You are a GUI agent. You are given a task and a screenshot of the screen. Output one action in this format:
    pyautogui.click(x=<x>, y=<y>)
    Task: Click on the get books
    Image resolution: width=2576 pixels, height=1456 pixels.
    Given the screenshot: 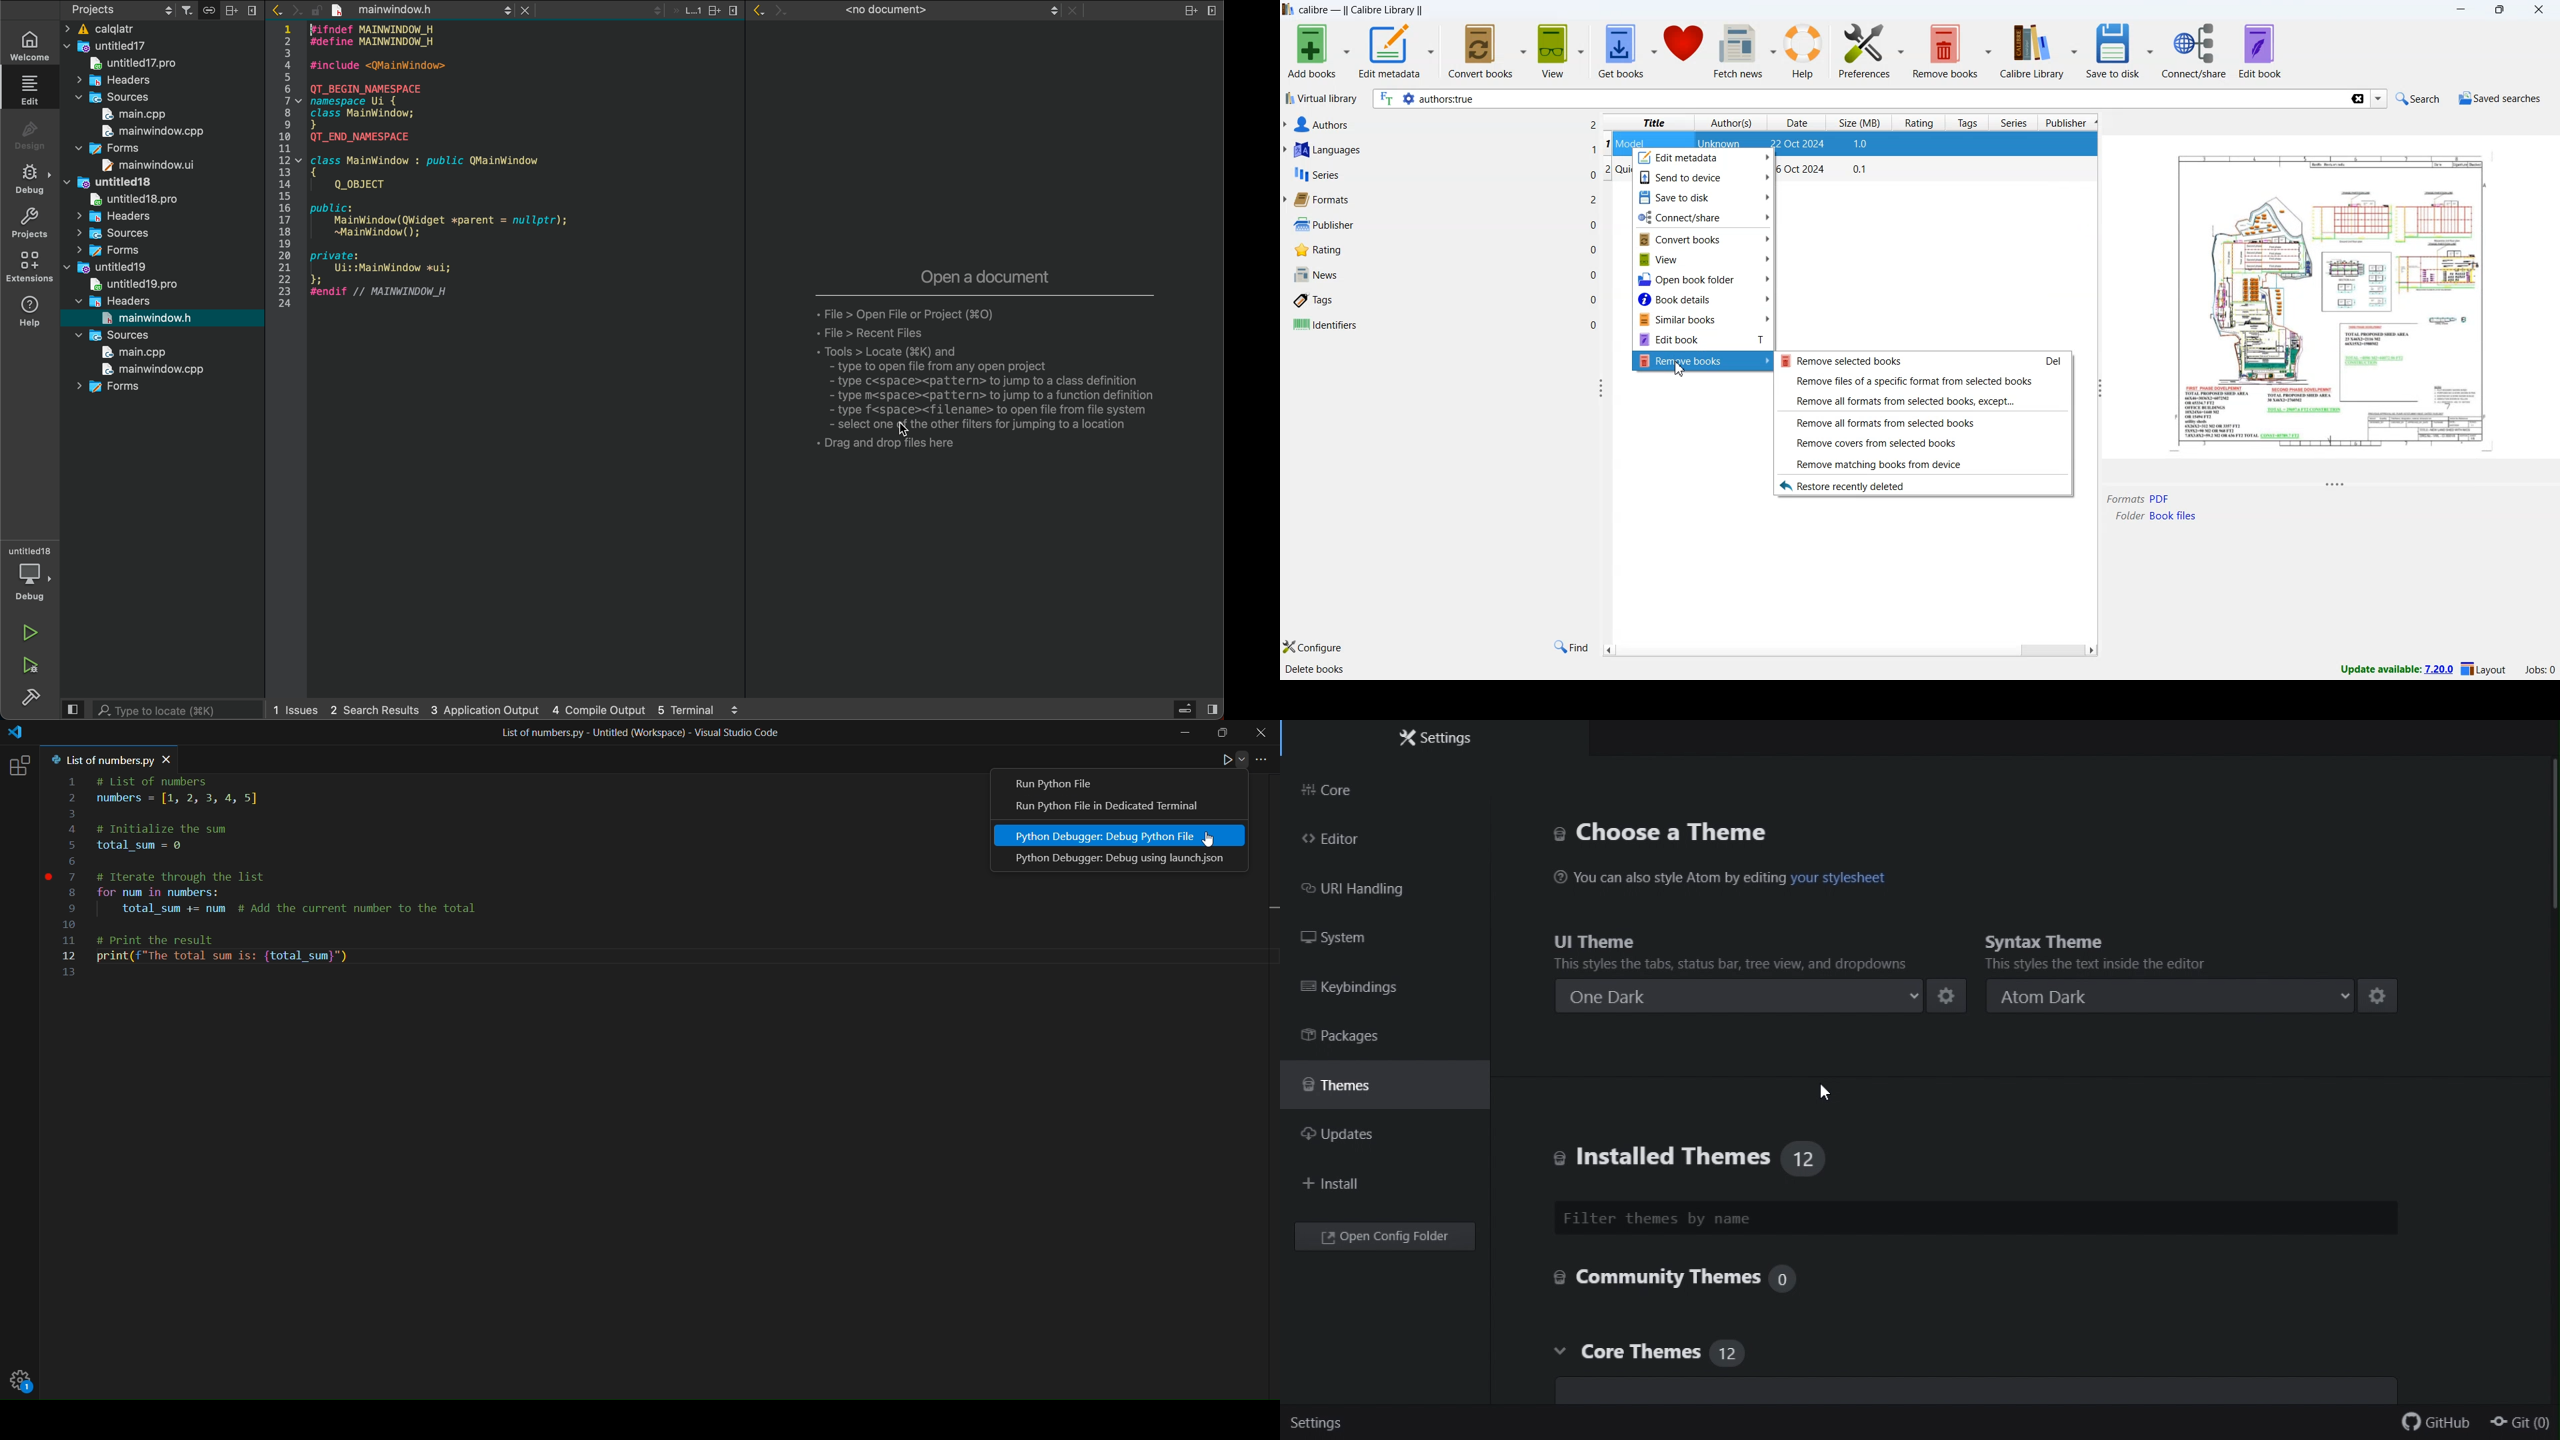 What is the action you would take?
    pyautogui.click(x=1627, y=52)
    